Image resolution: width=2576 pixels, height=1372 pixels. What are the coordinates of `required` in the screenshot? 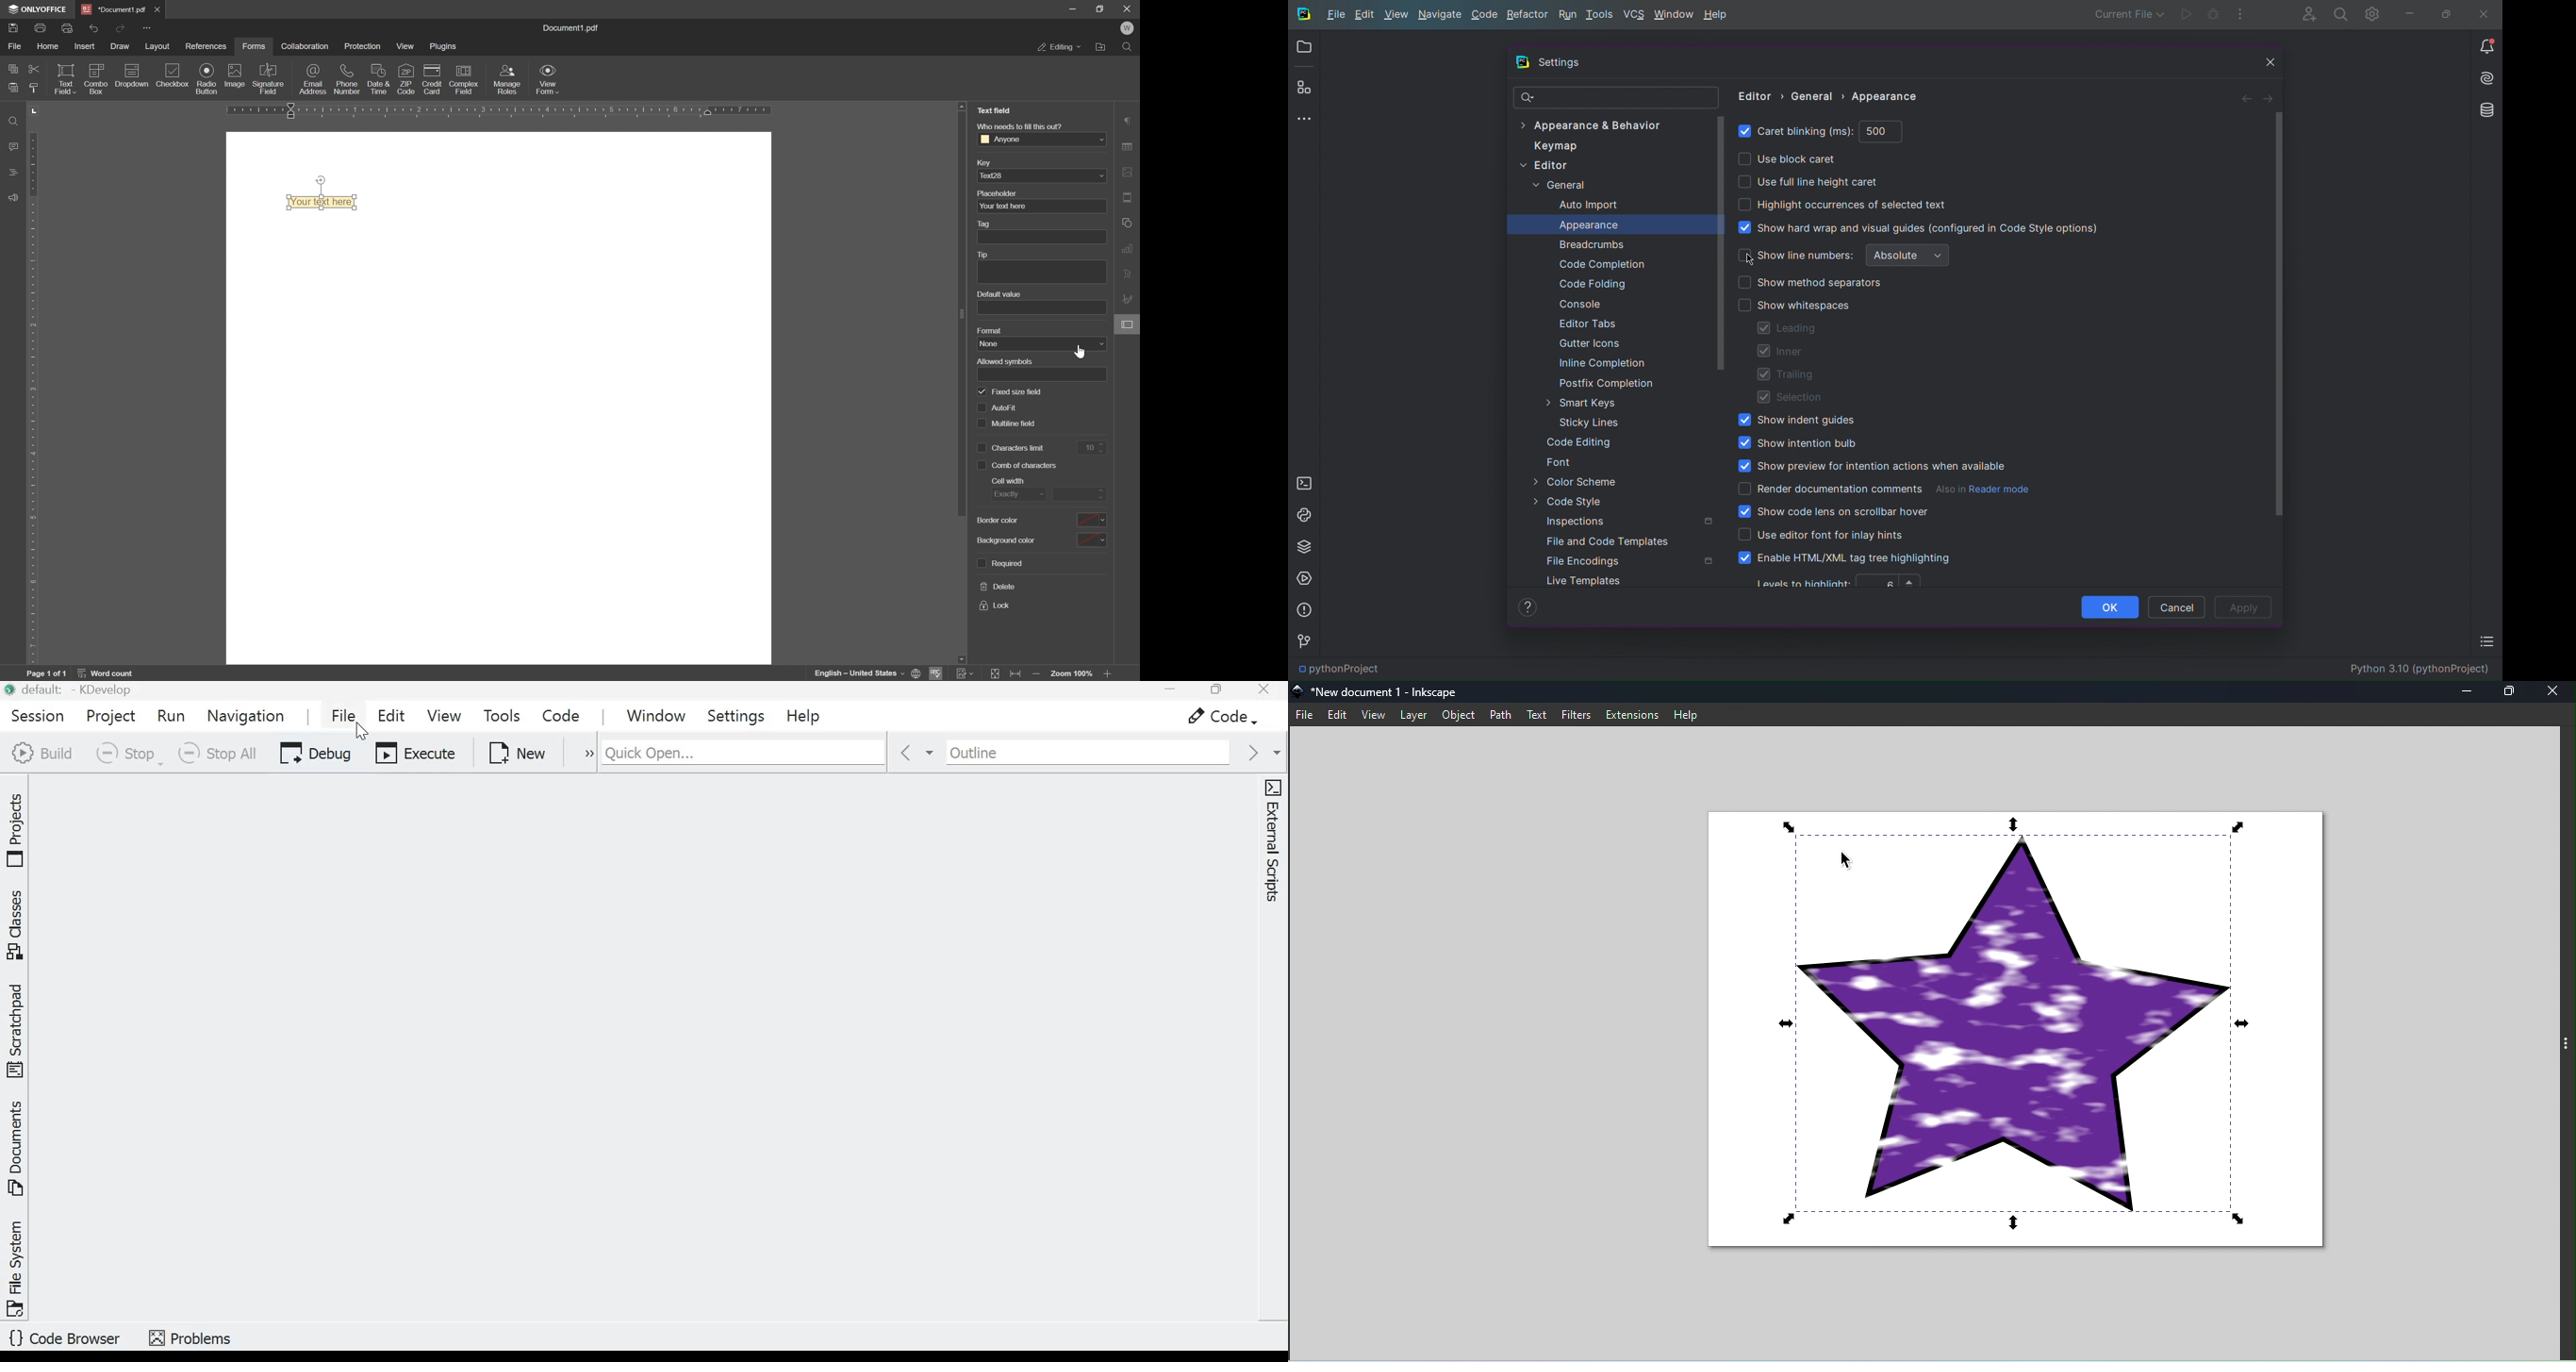 It's located at (1002, 563).